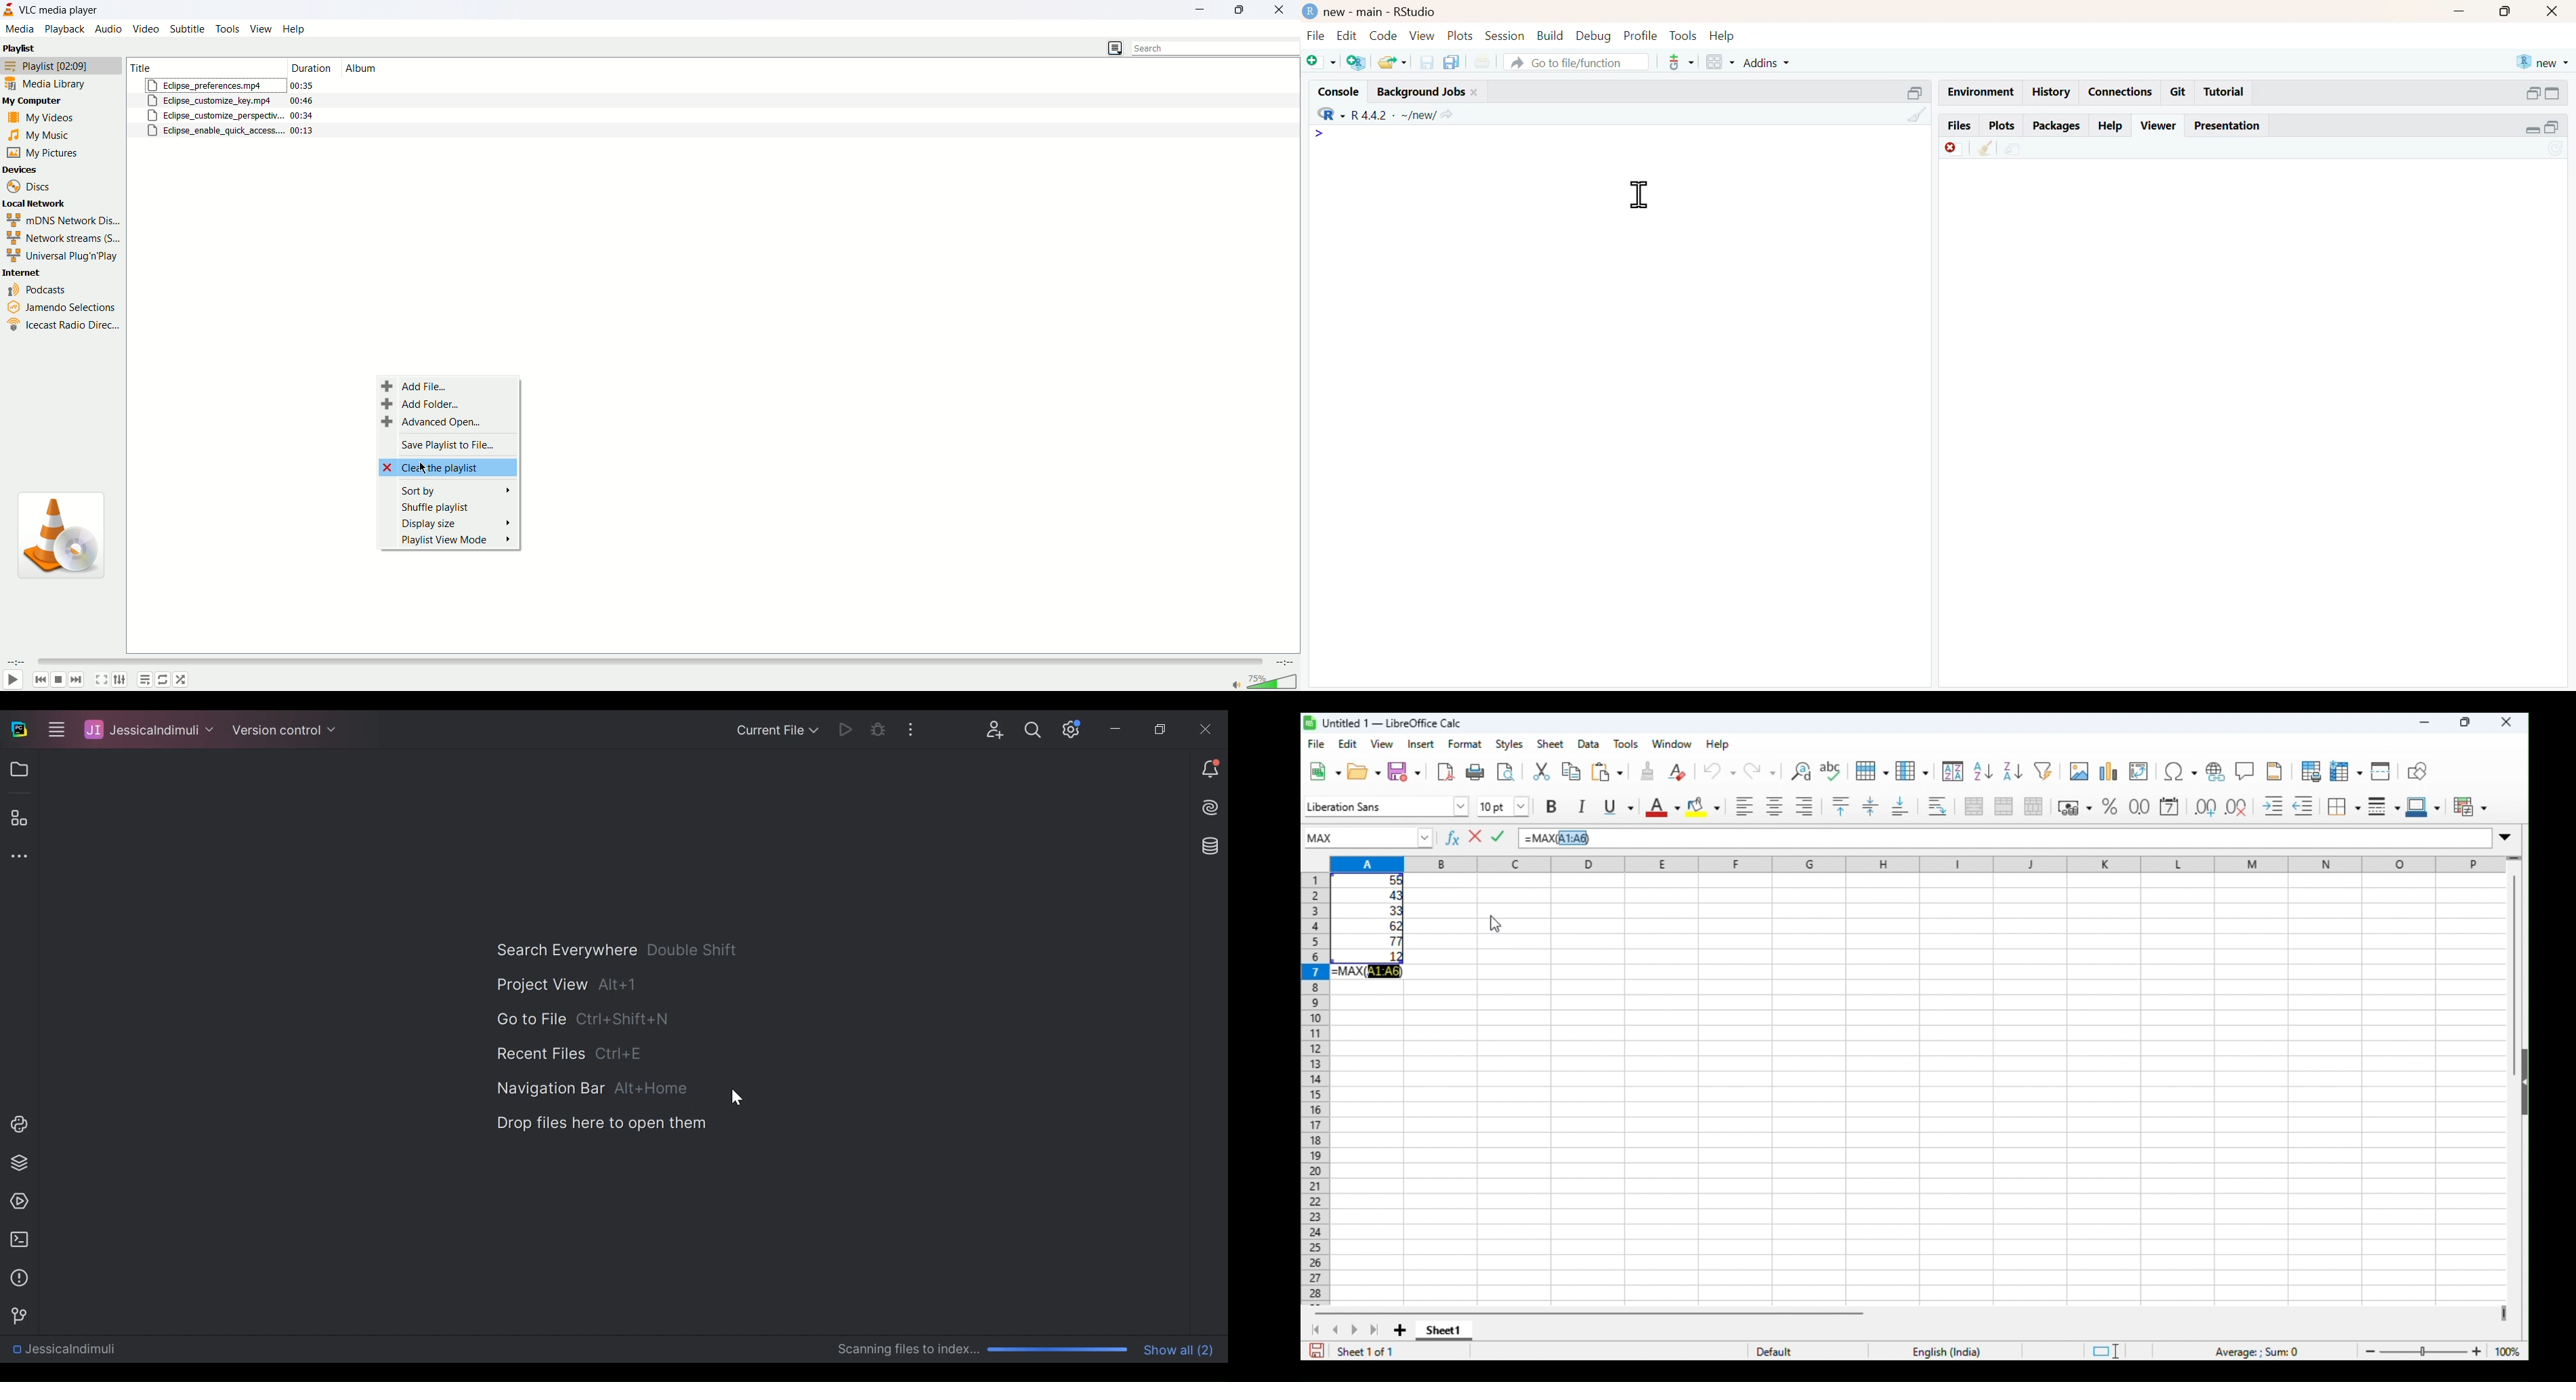 The width and height of the screenshot is (2576, 1400). Describe the element at coordinates (1233, 685) in the screenshot. I see `mute/unmute` at that location.